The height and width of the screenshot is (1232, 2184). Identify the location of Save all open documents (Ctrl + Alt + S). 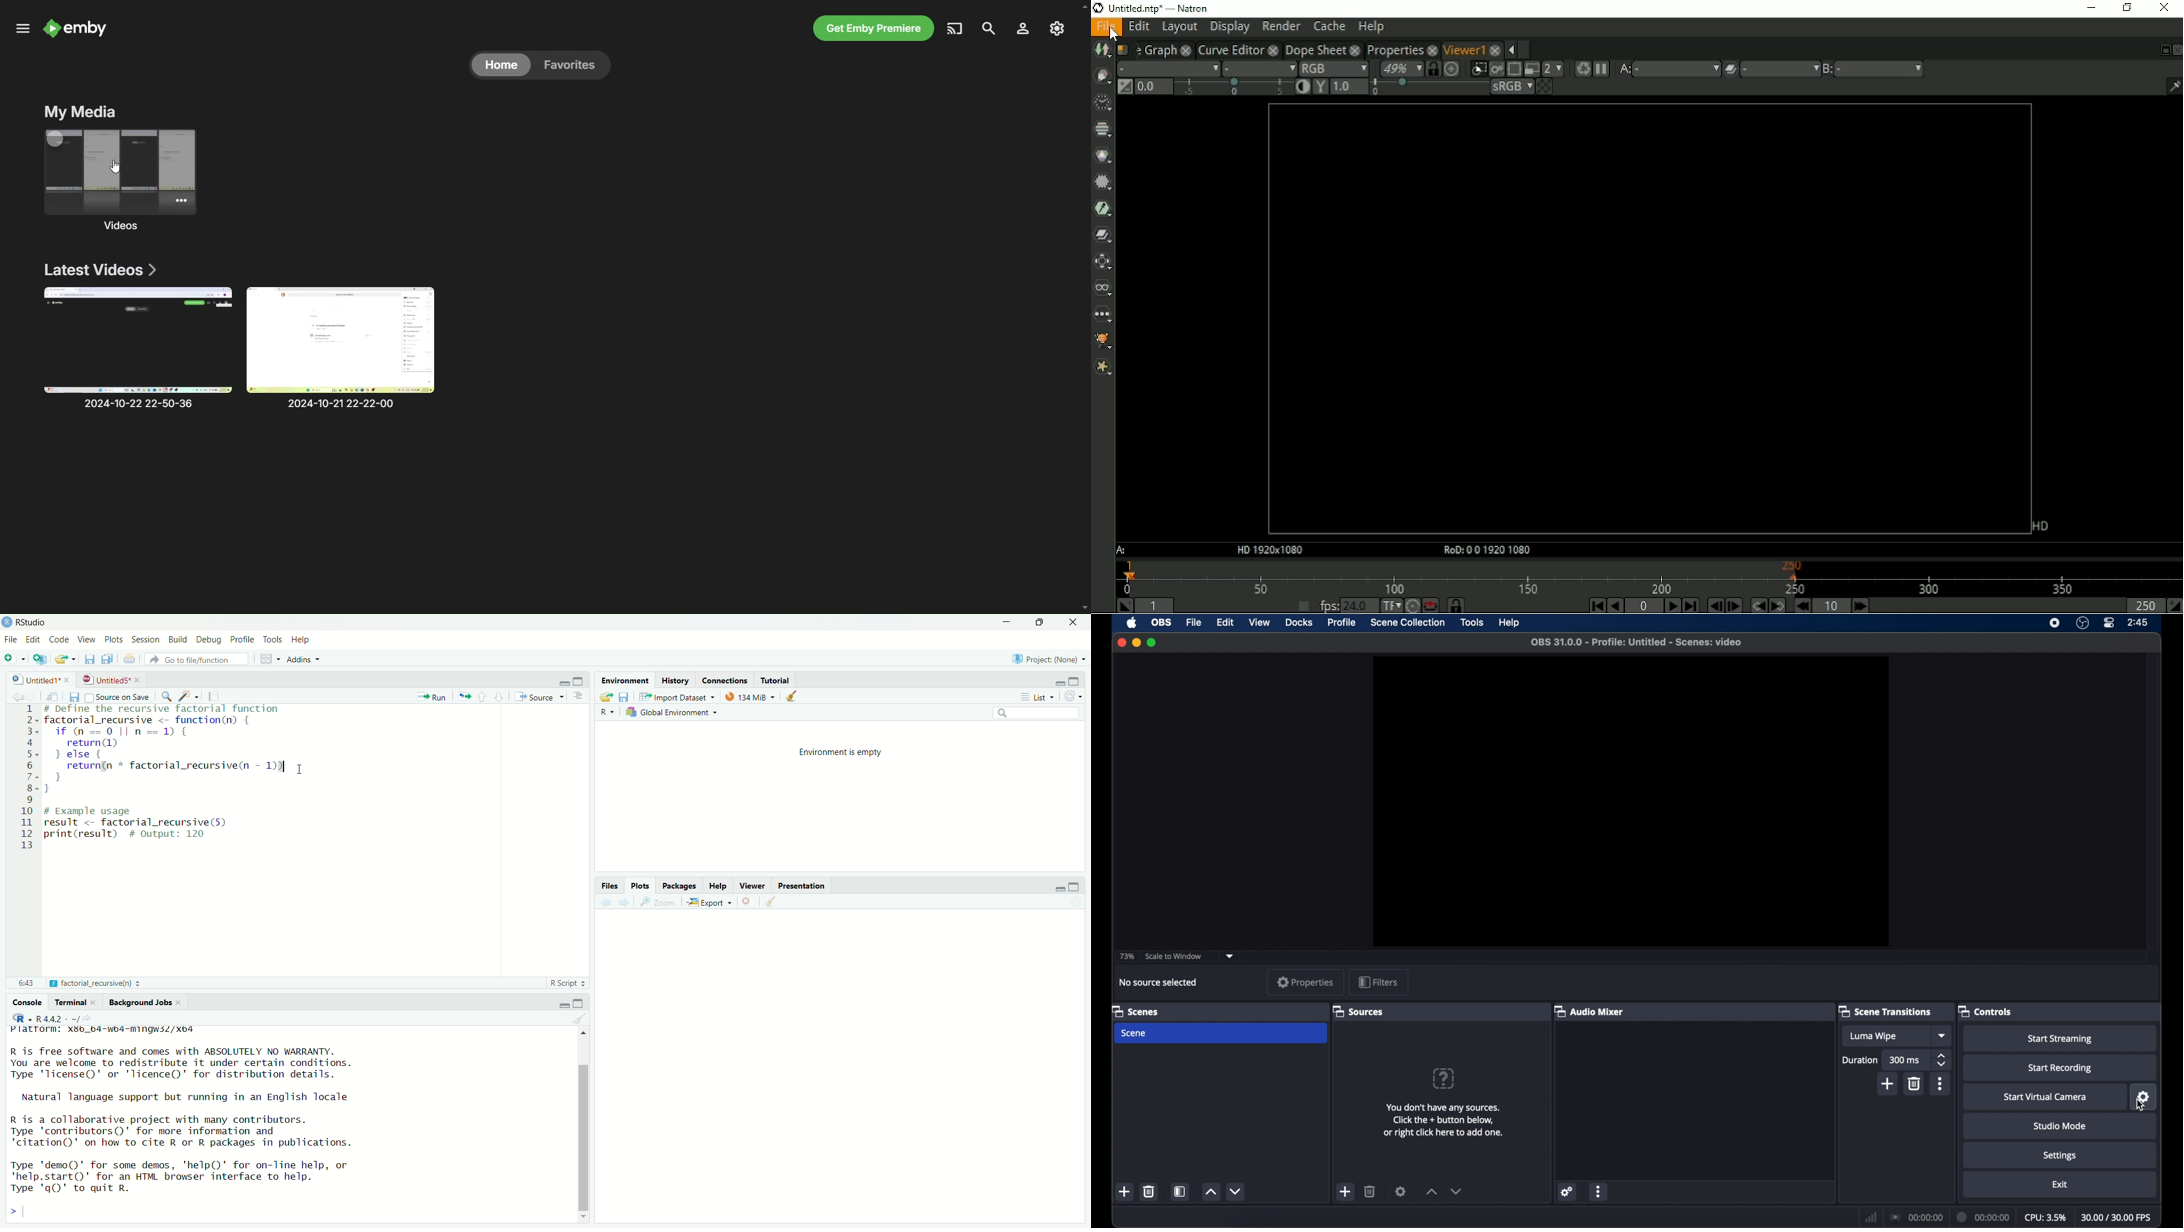
(111, 659).